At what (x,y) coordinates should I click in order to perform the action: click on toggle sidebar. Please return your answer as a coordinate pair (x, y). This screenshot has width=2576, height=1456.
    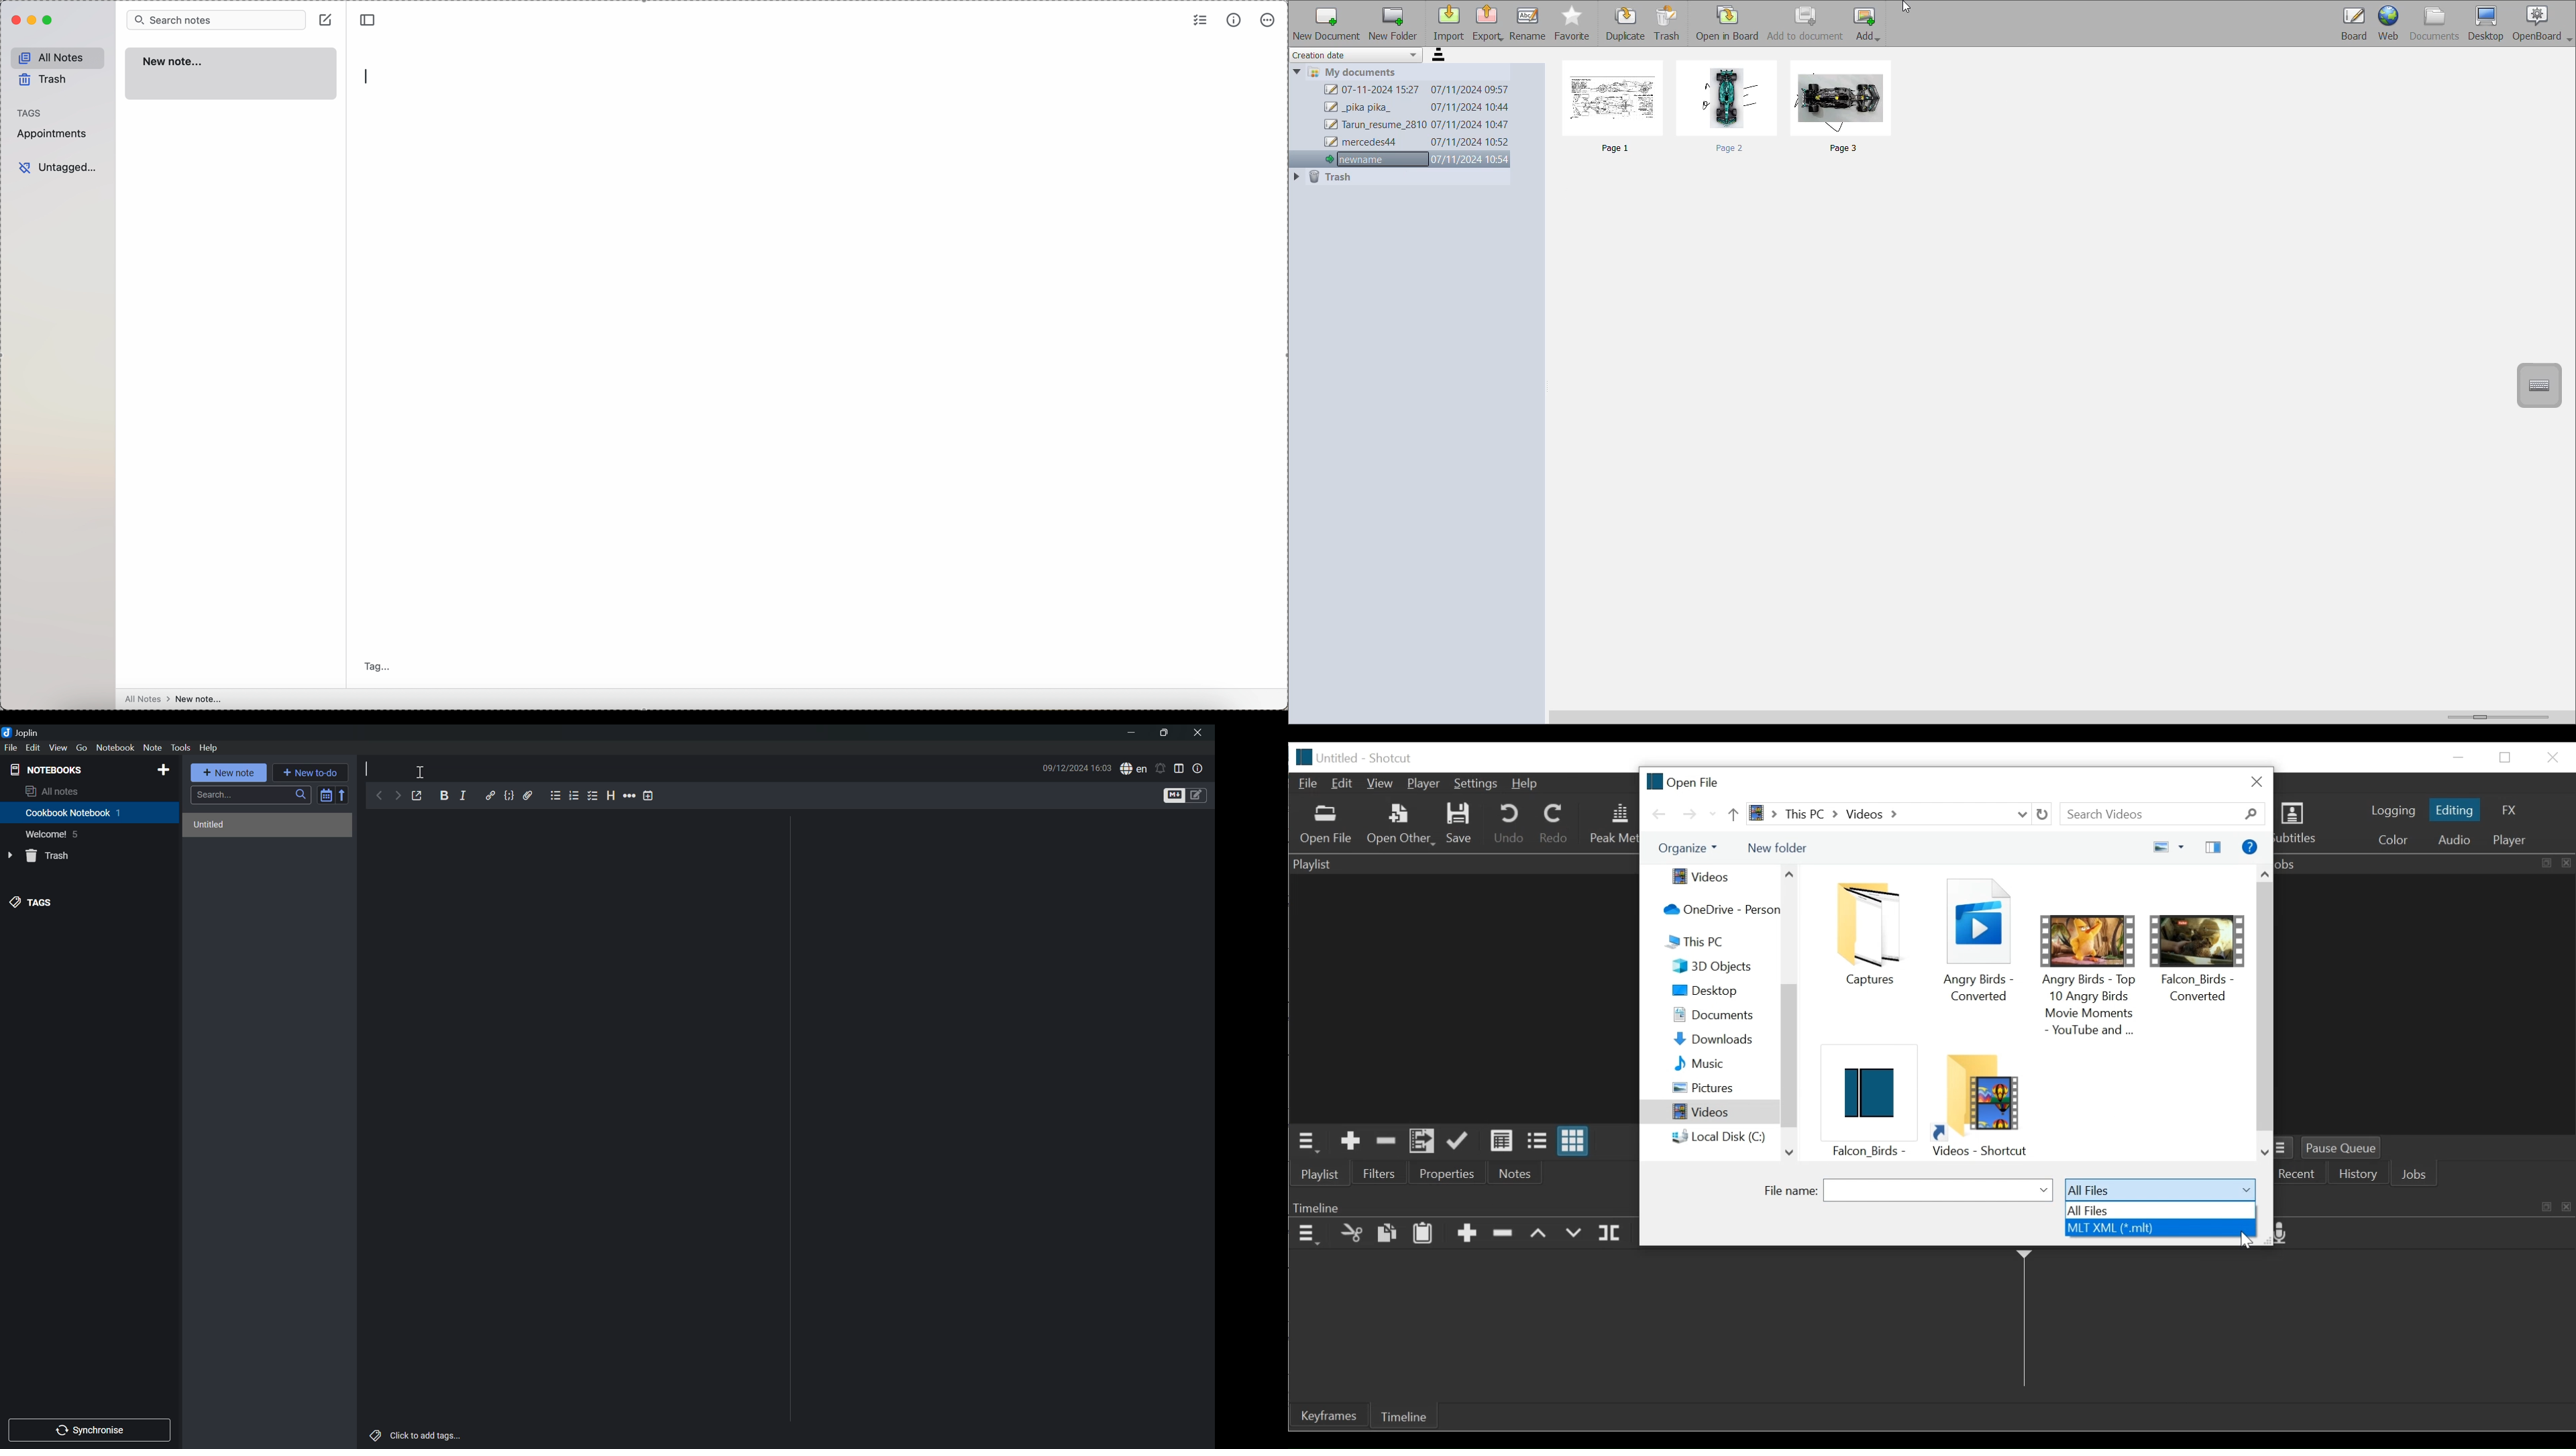
    Looking at the image, I should click on (369, 18).